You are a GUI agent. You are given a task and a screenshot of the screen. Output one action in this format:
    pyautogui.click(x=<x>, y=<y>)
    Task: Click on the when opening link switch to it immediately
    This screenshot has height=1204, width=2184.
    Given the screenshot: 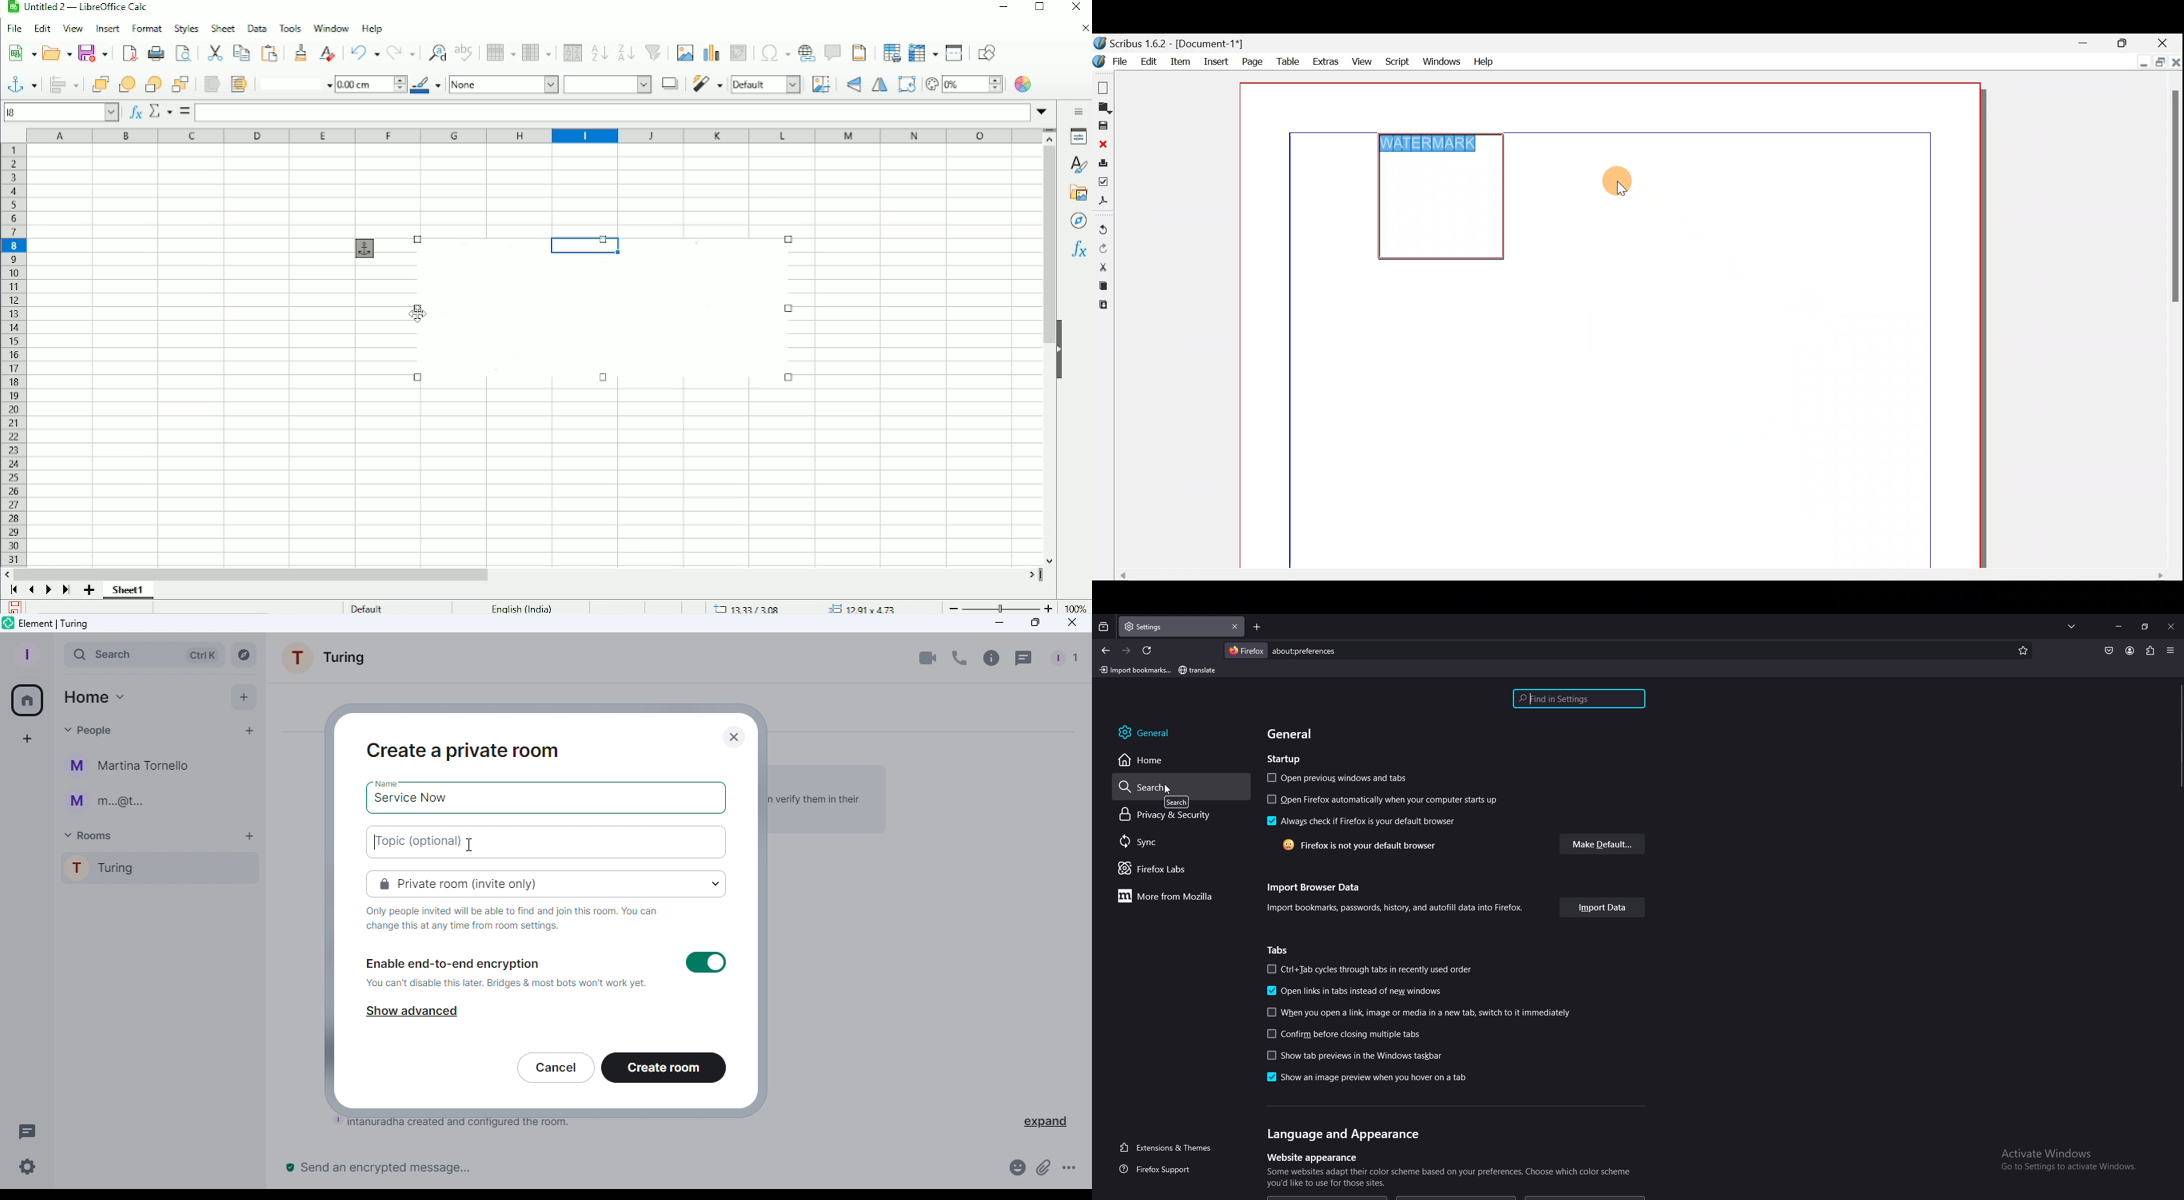 What is the action you would take?
    pyautogui.click(x=1418, y=1013)
    